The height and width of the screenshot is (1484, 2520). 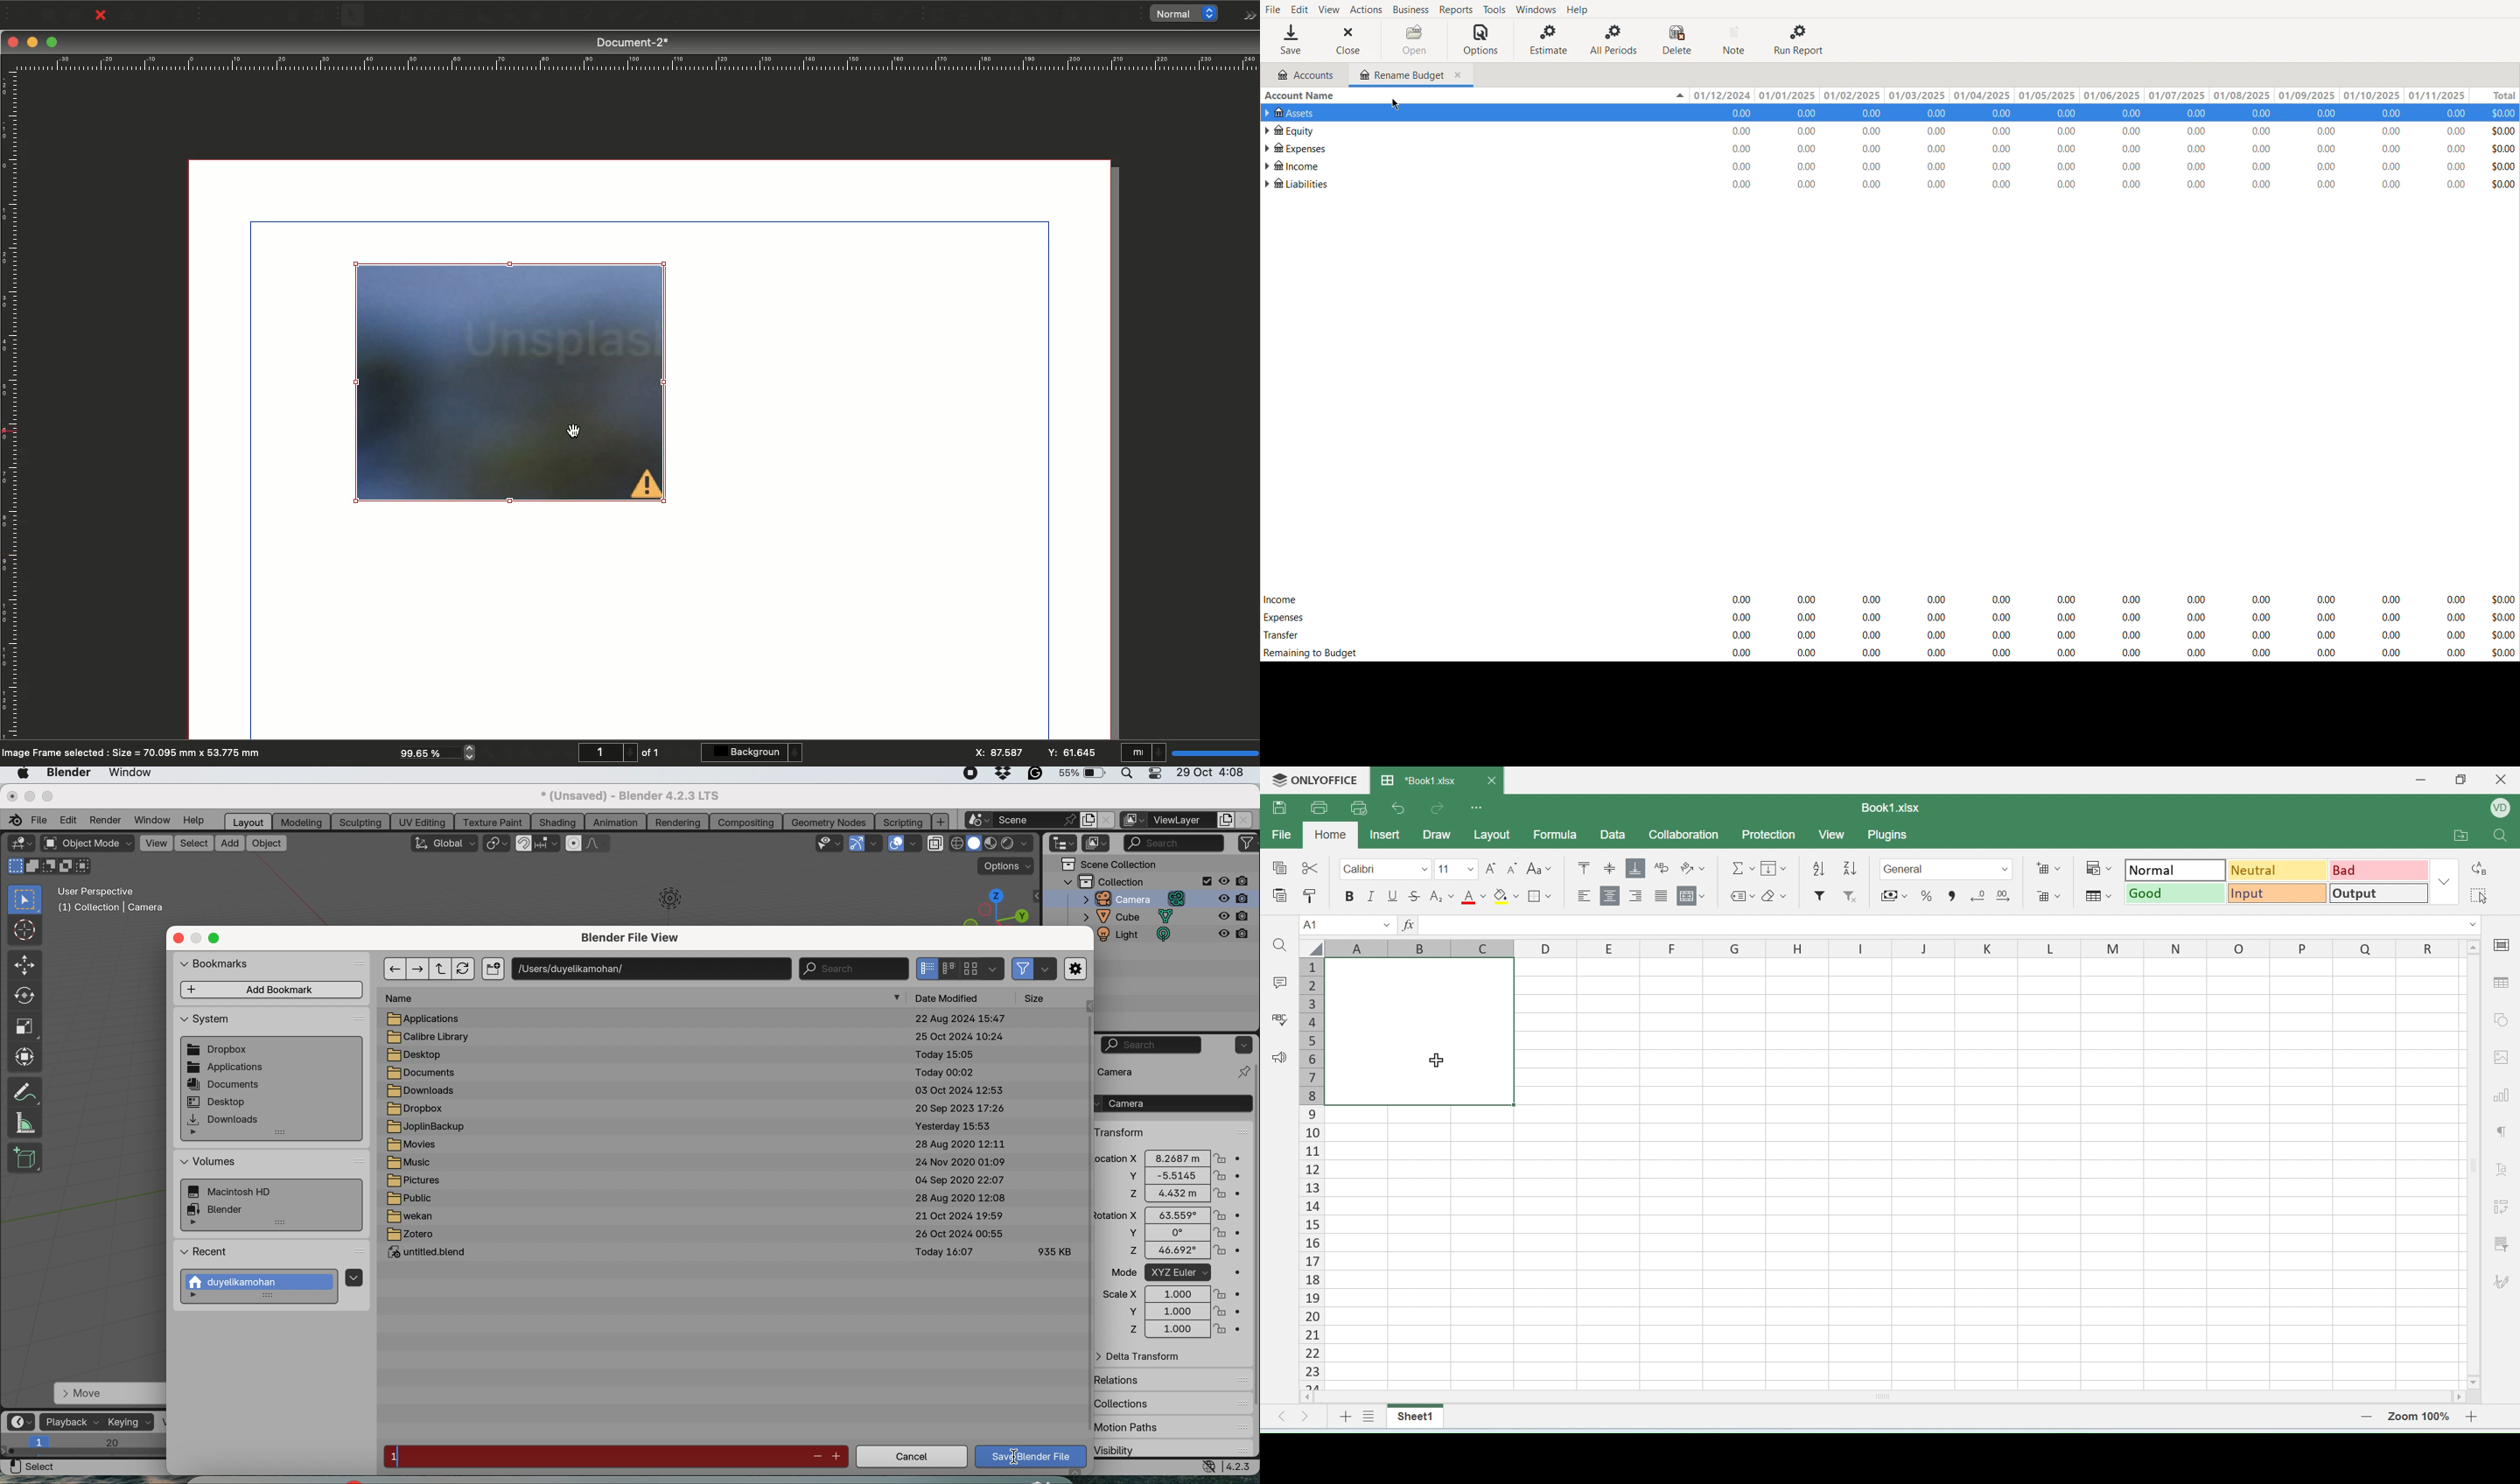 What do you see at coordinates (178, 938) in the screenshot?
I see `close` at bounding box center [178, 938].